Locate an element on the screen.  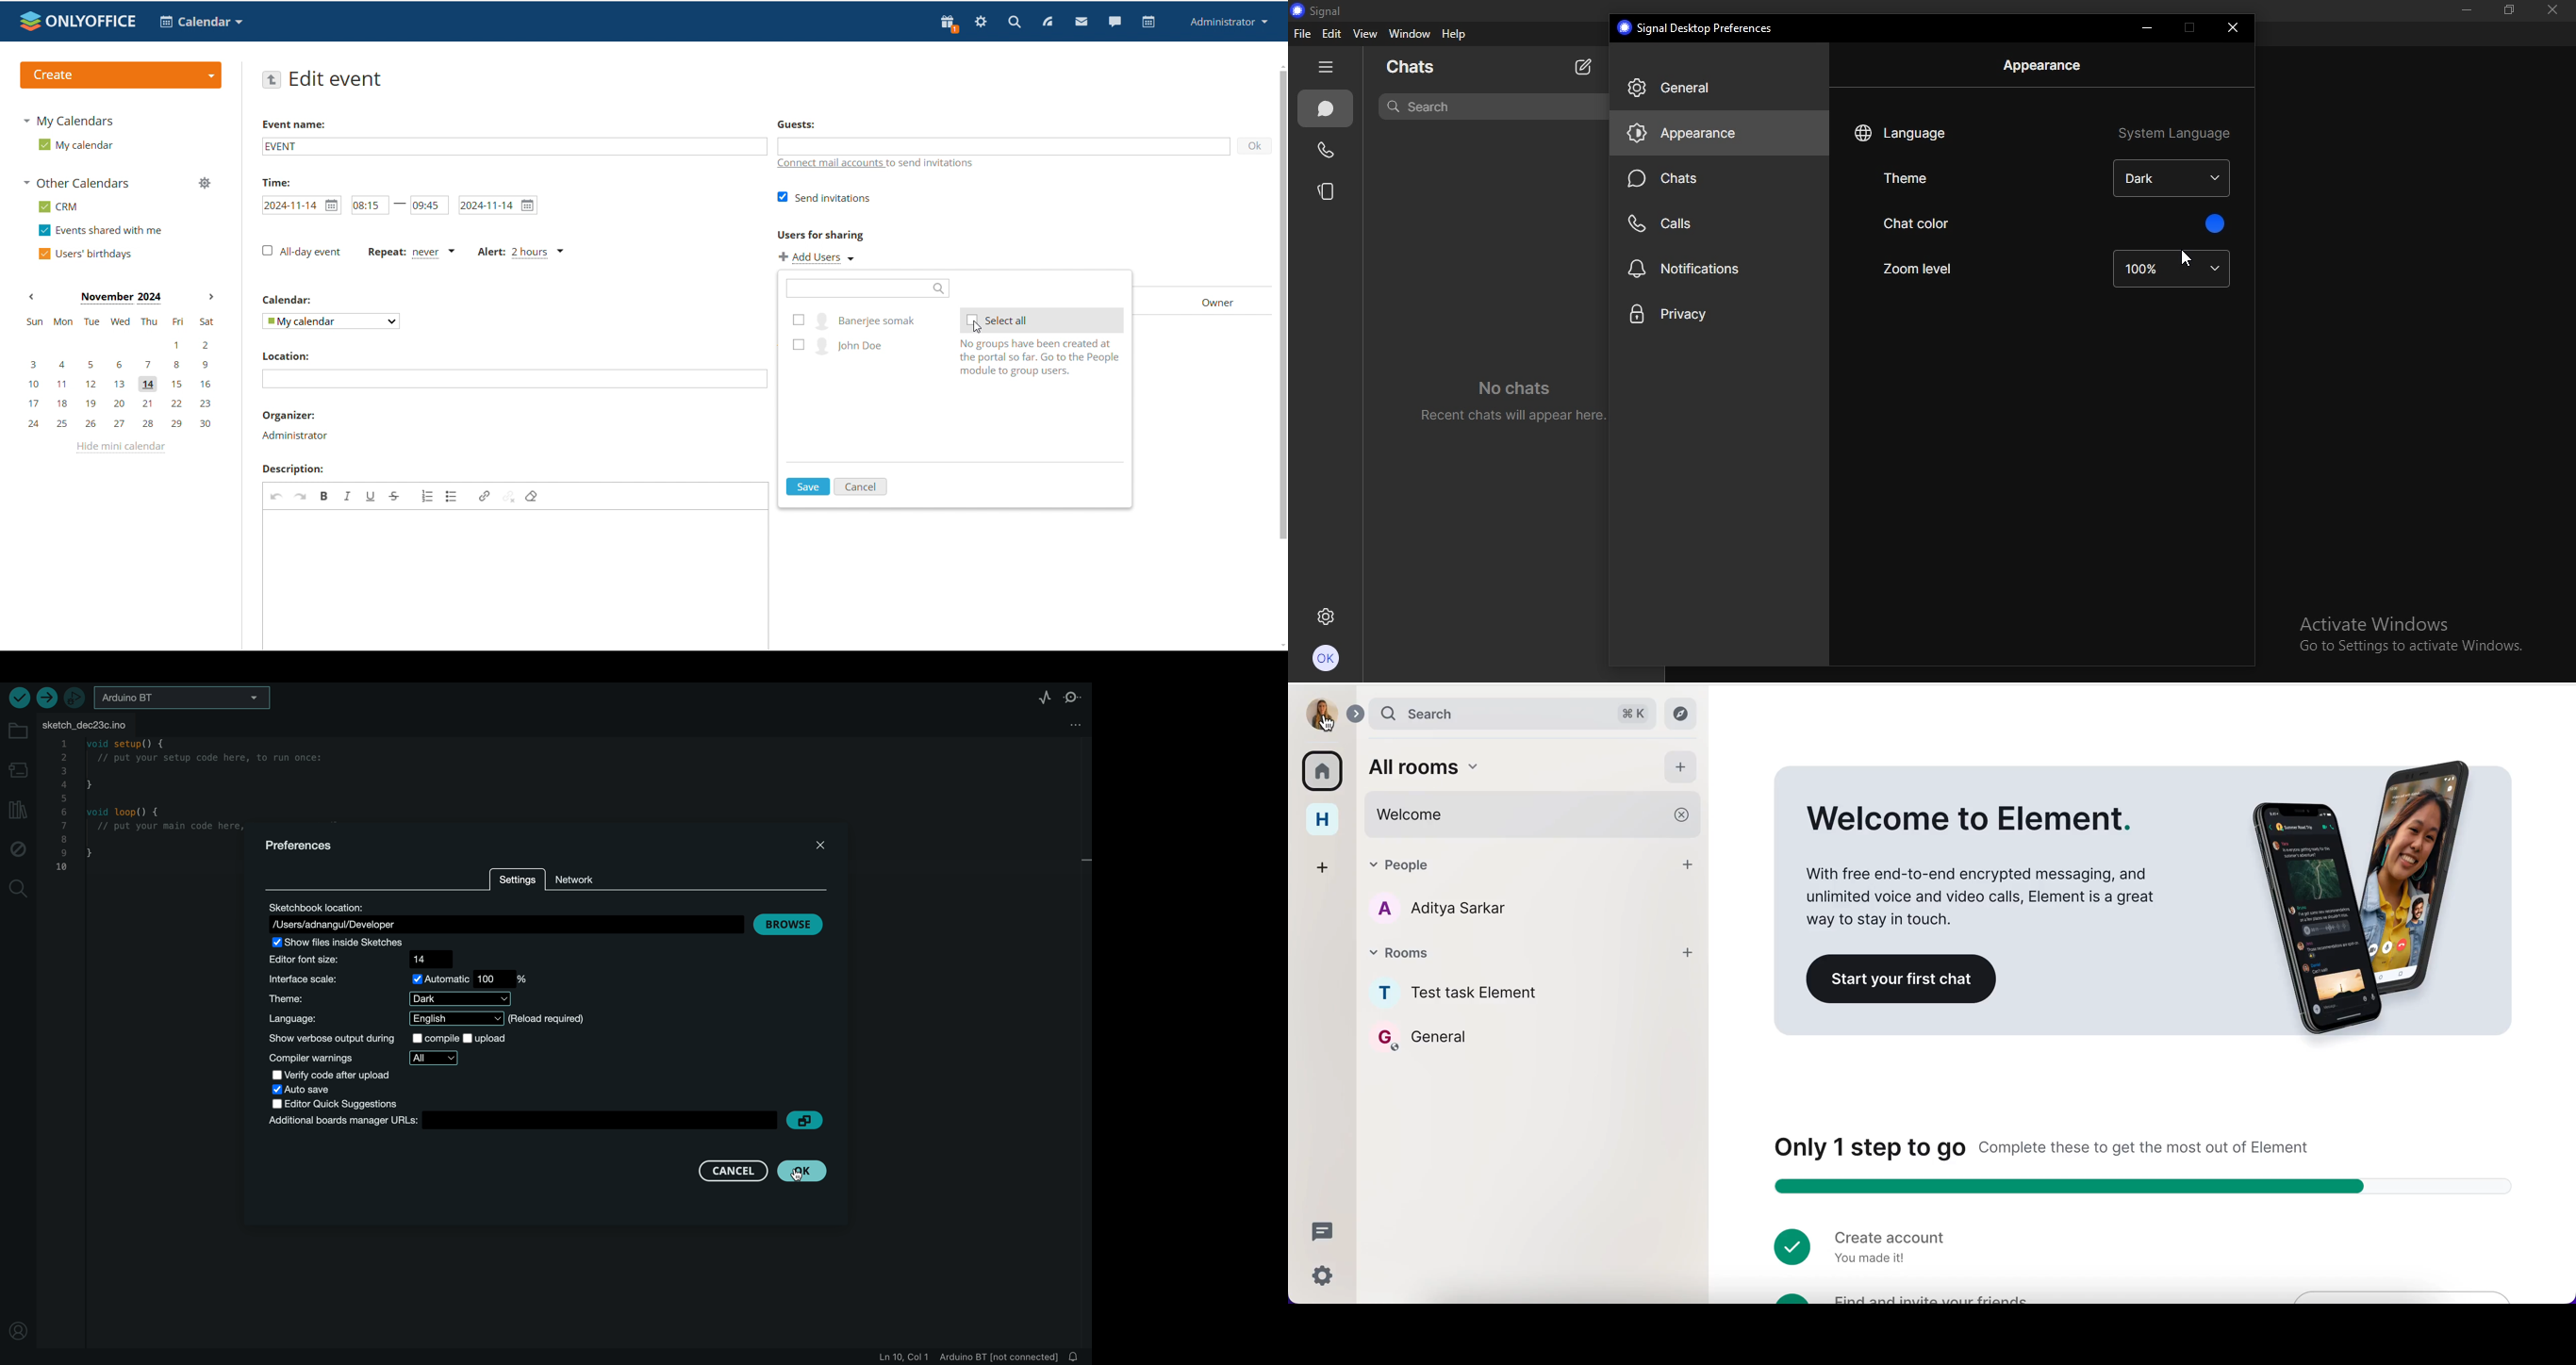
home is located at coordinates (1325, 818).